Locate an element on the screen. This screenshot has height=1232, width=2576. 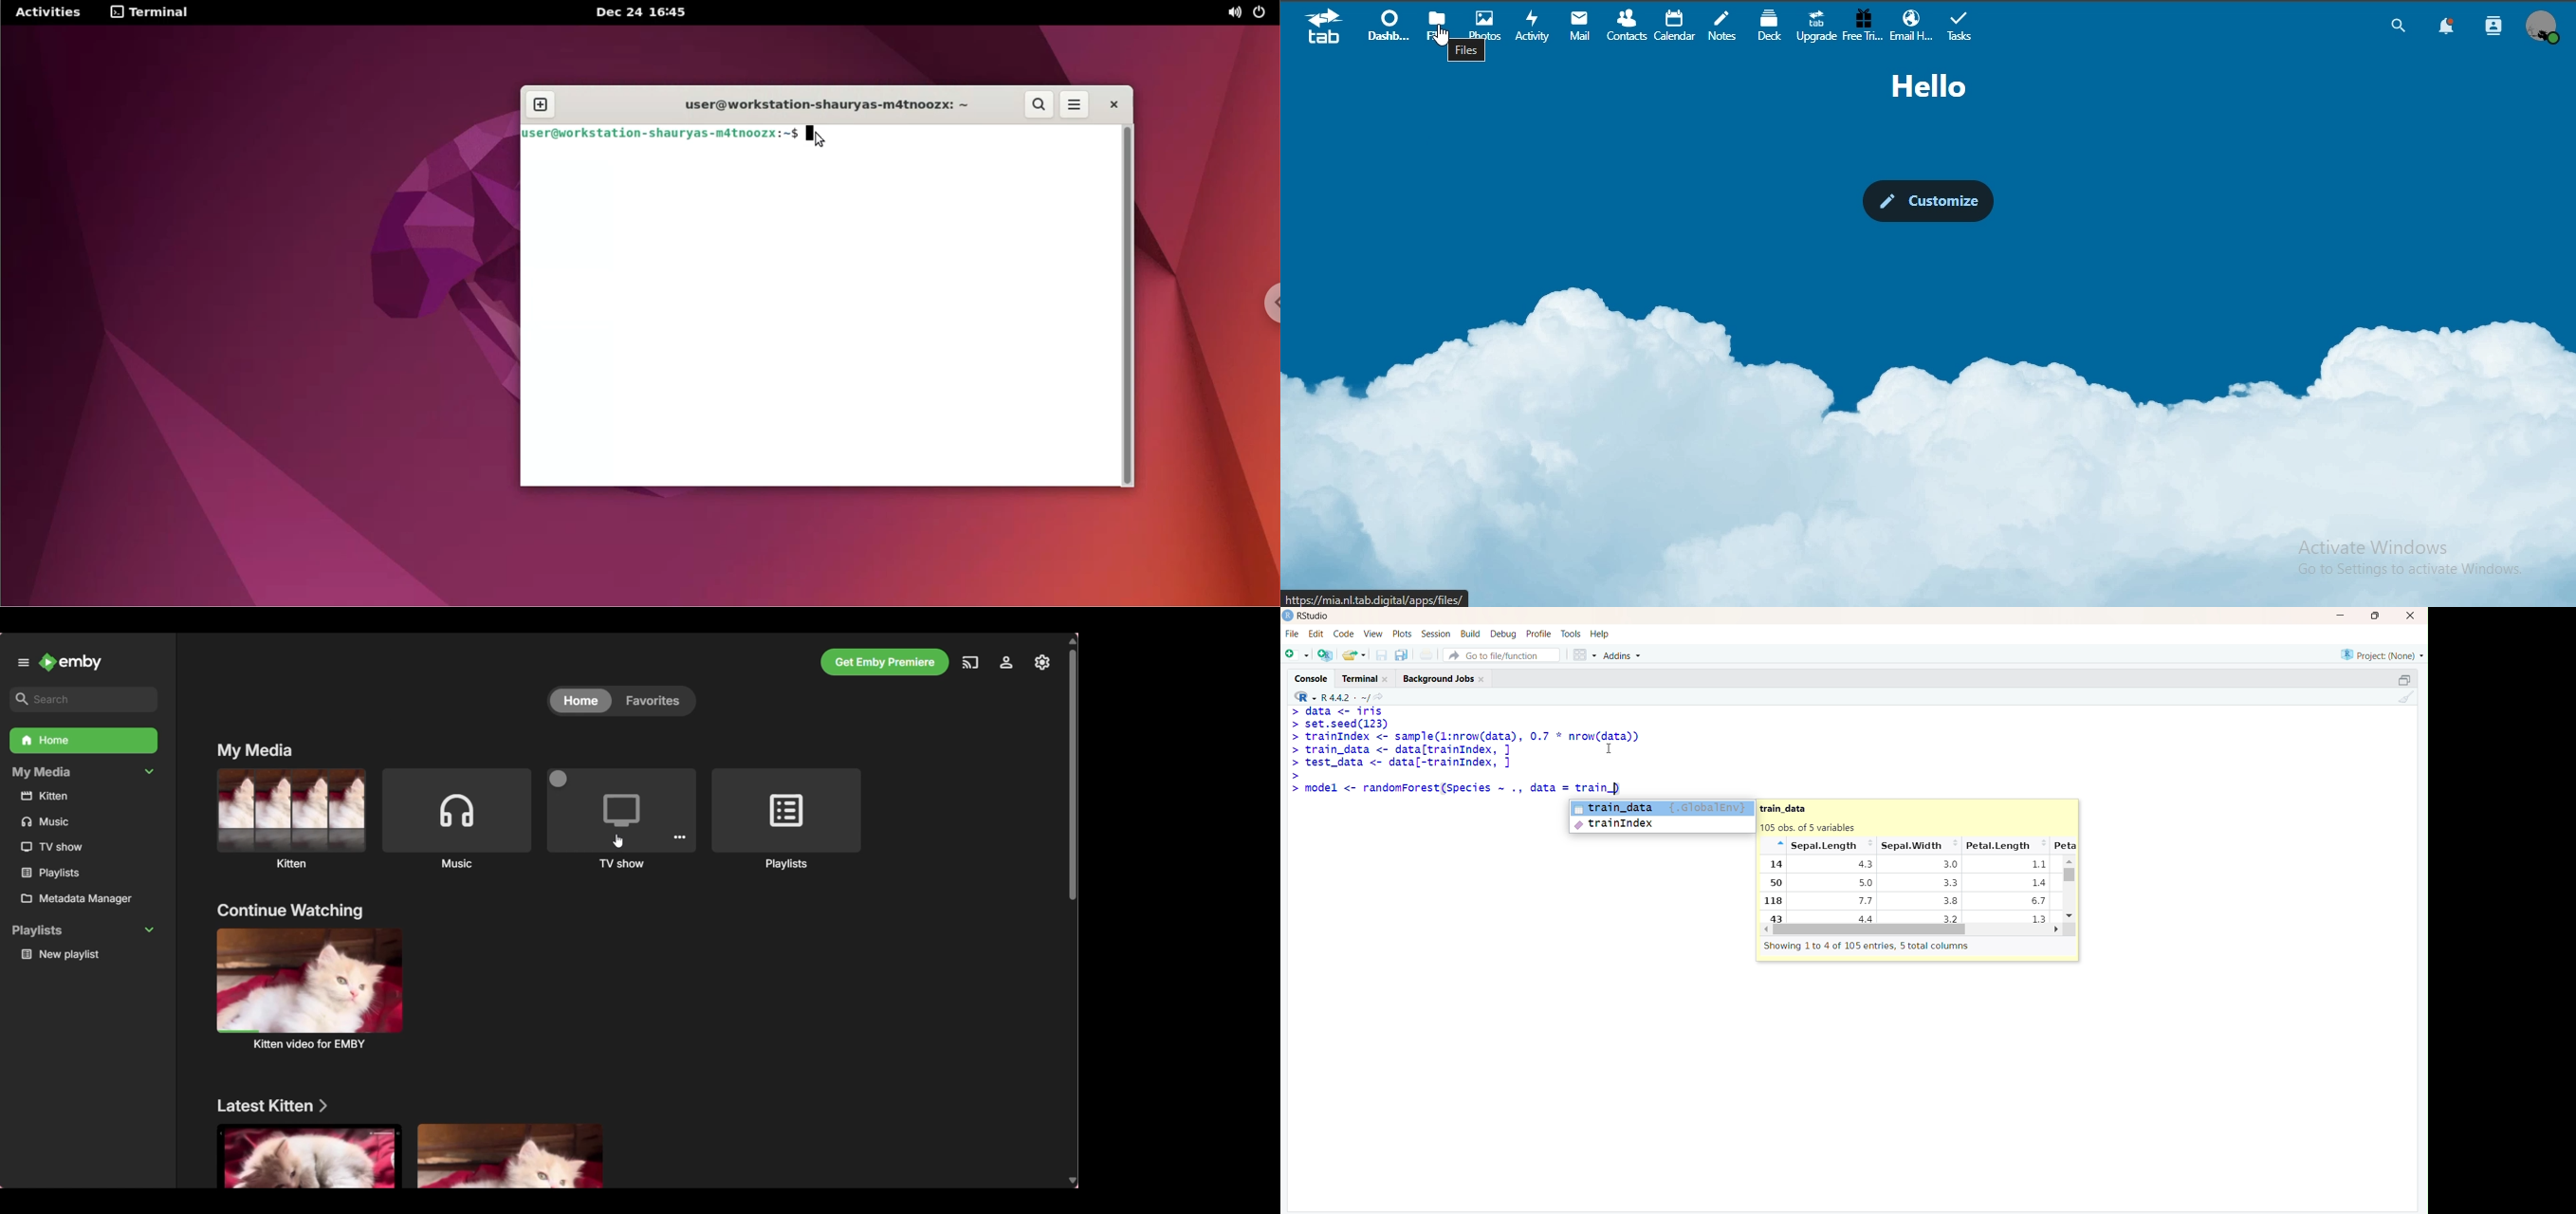
Help is located at coordinates (1601, 635).